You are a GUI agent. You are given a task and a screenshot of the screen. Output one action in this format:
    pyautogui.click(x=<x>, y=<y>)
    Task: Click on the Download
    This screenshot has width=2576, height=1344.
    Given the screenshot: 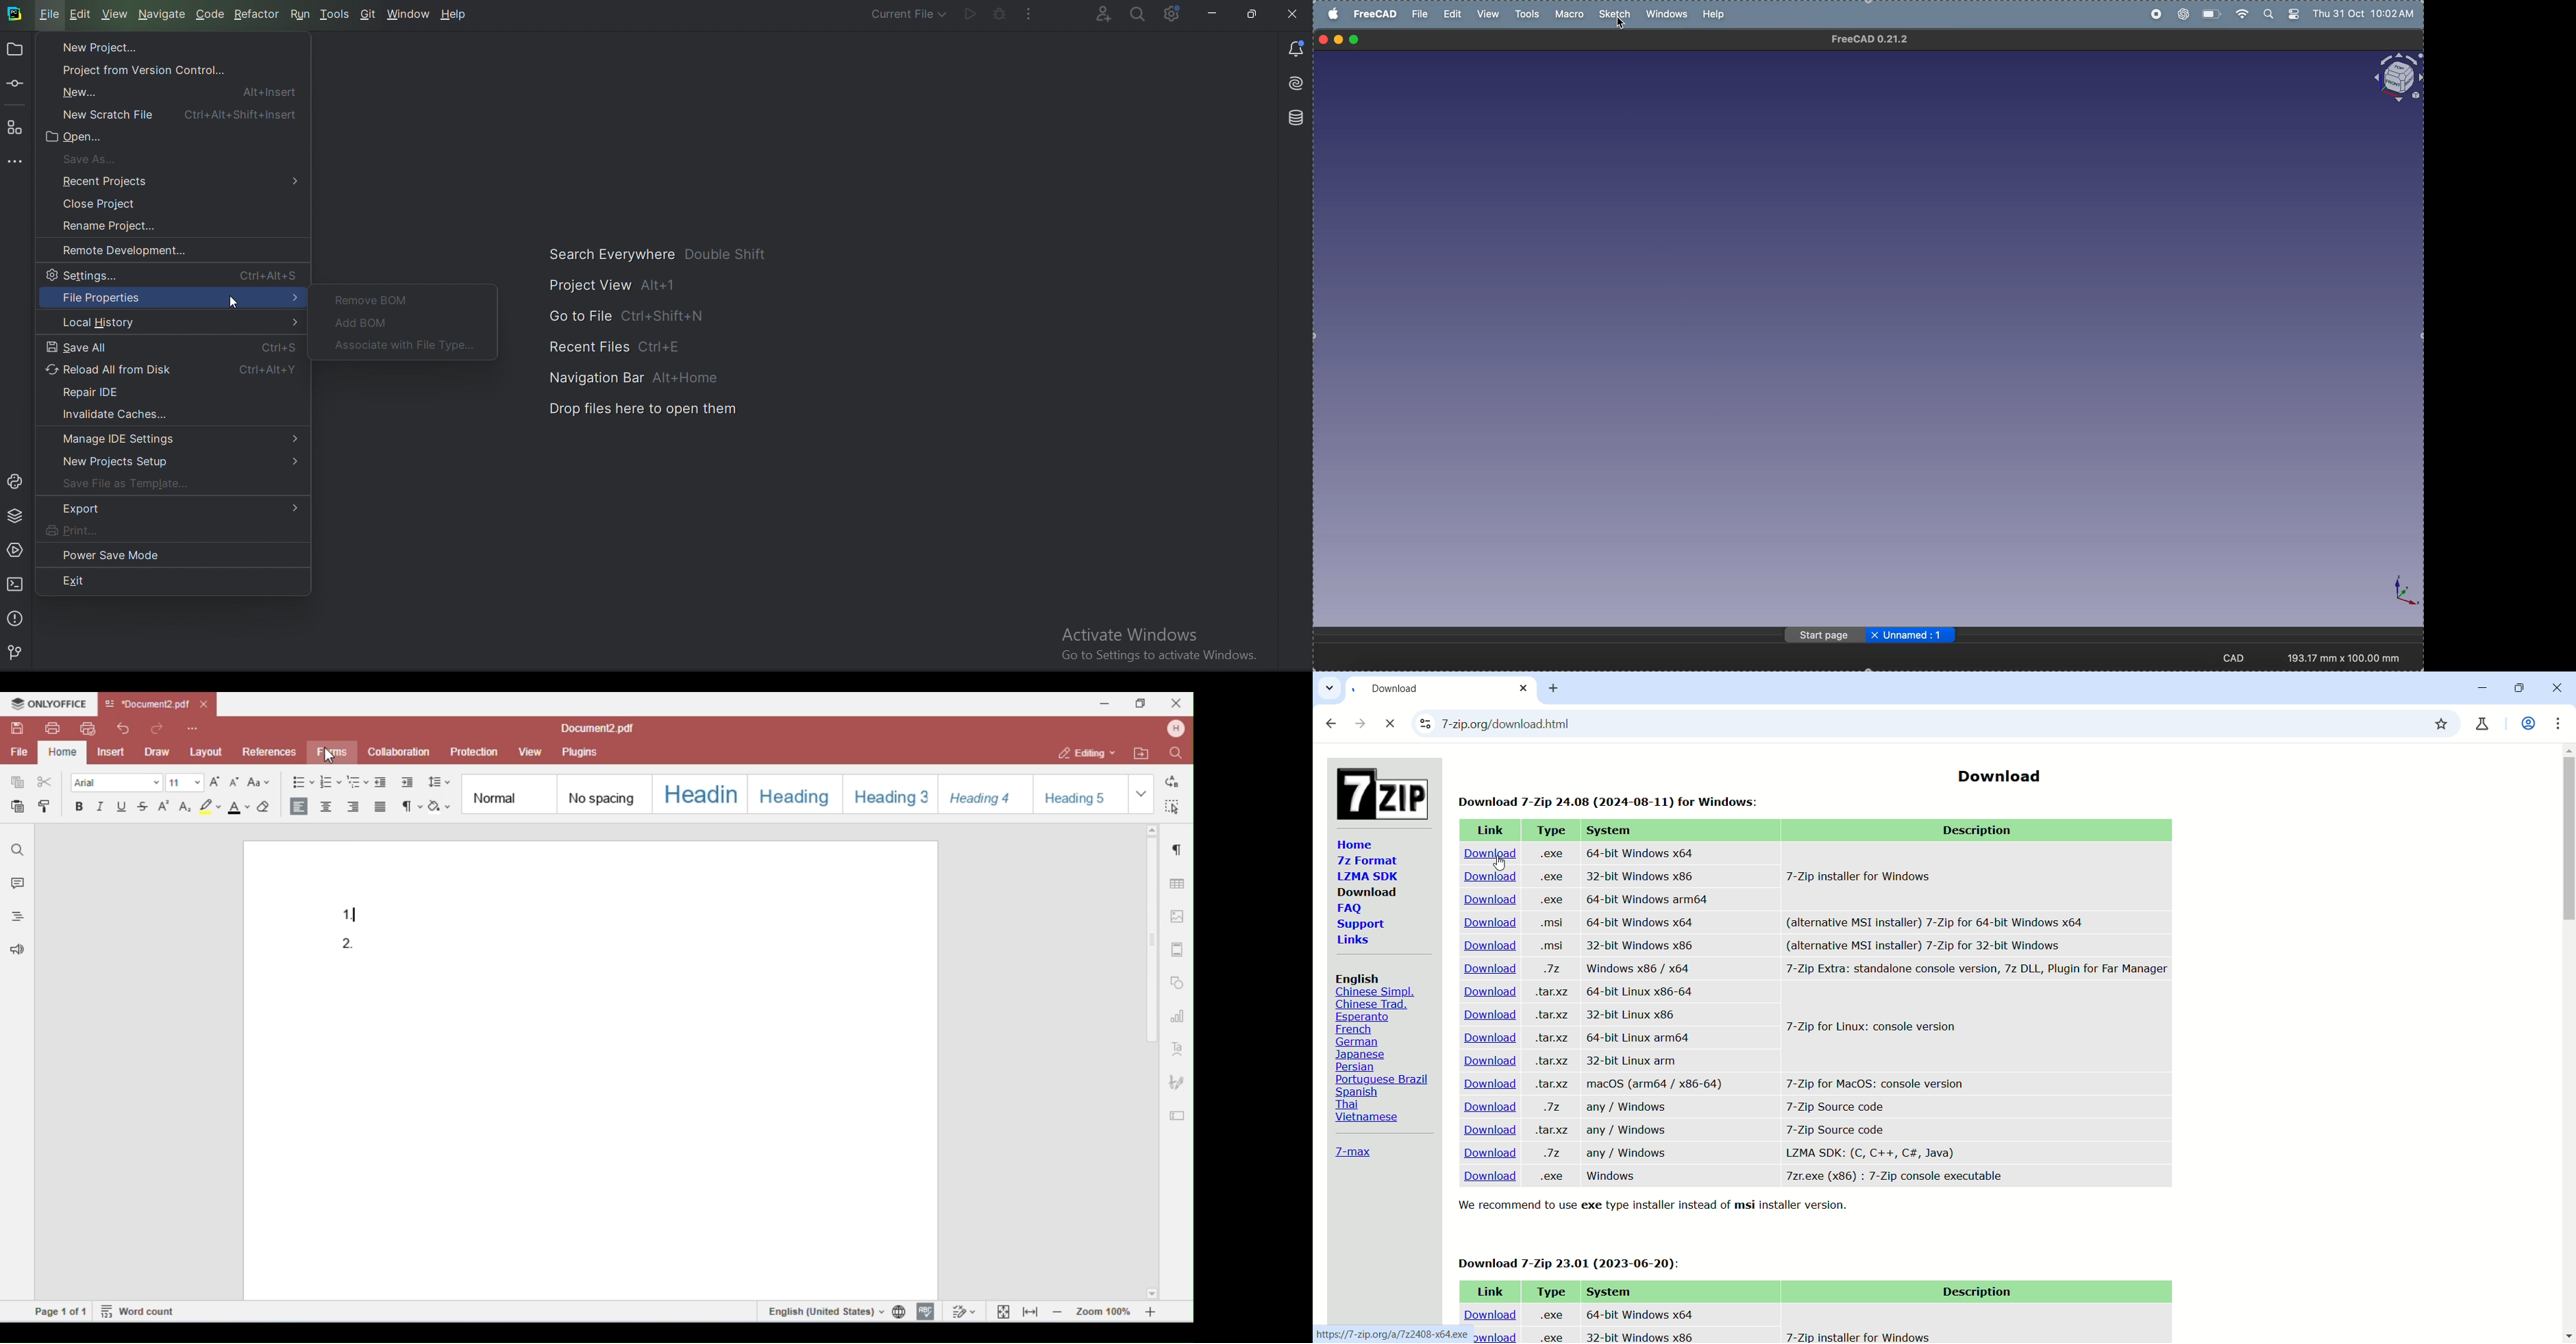 What is the action you would take?
    pyautogui.click(x=1485, y=854)
    